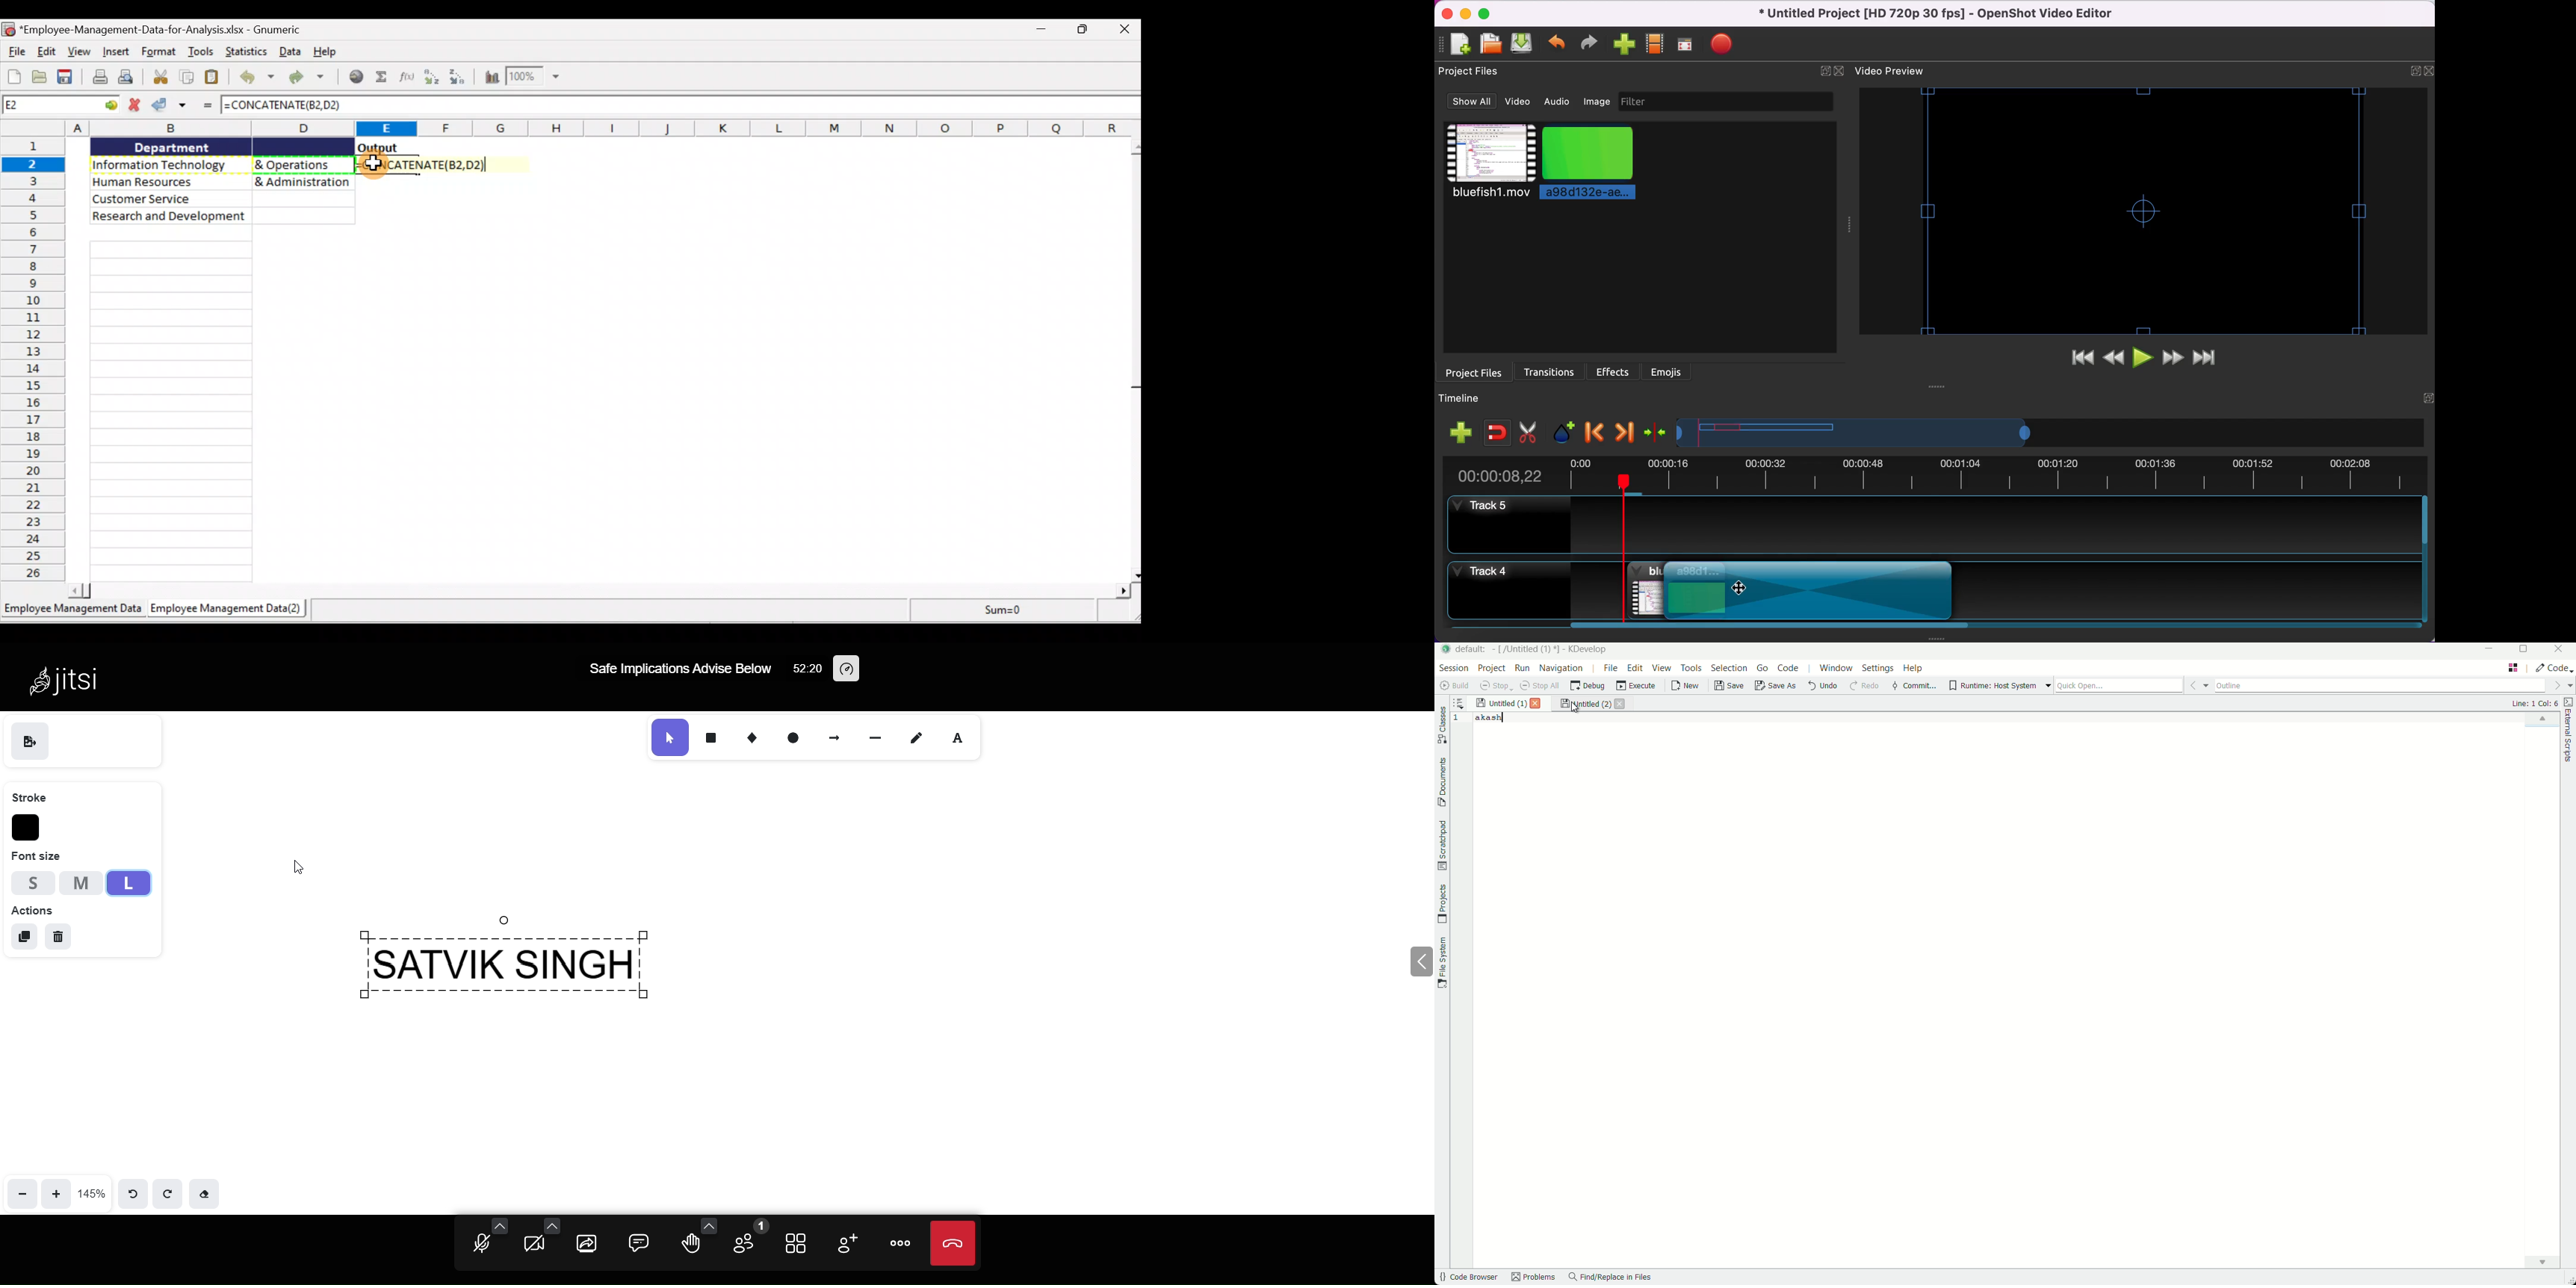  What do you see at coordinates (870, 736) in the screenshot?
I see `line` at bounding box center [870, 736].